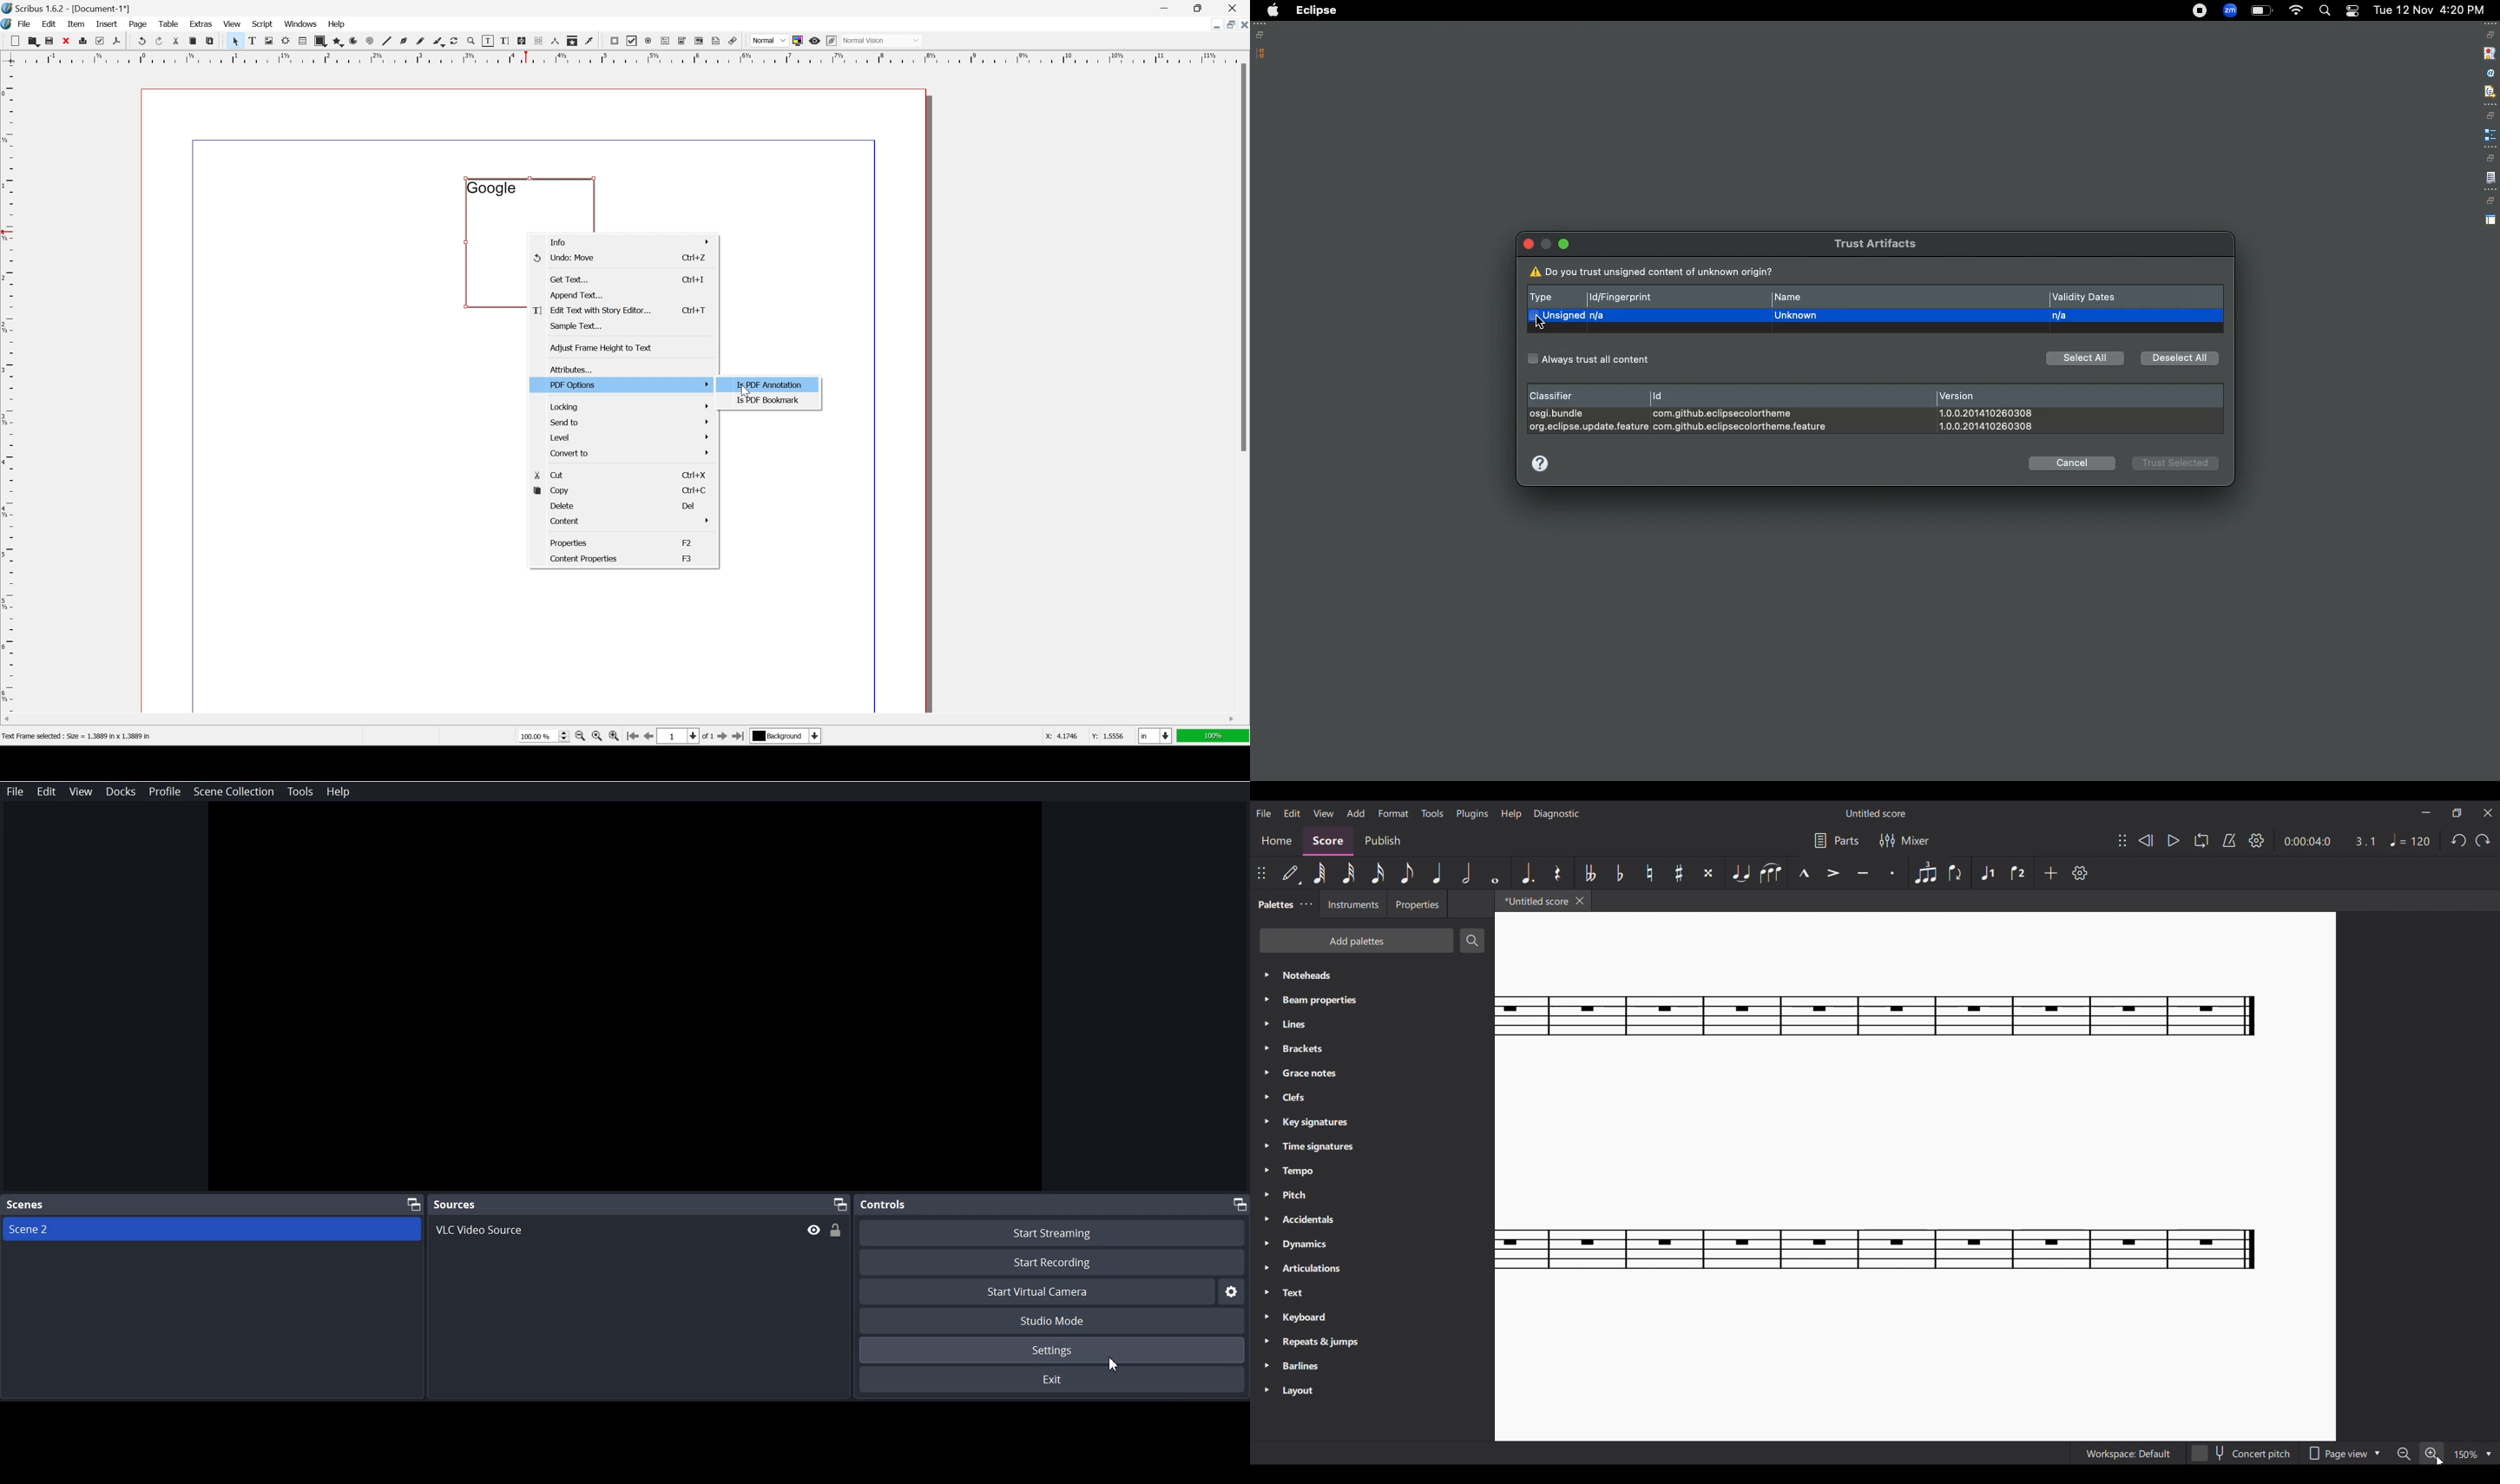 Image resolution: width=2520 pixels, height=1484 pixels. Describe the element at coordinates (2128, 1454) in the screenshot. I see `Workspace: Default` at that location.